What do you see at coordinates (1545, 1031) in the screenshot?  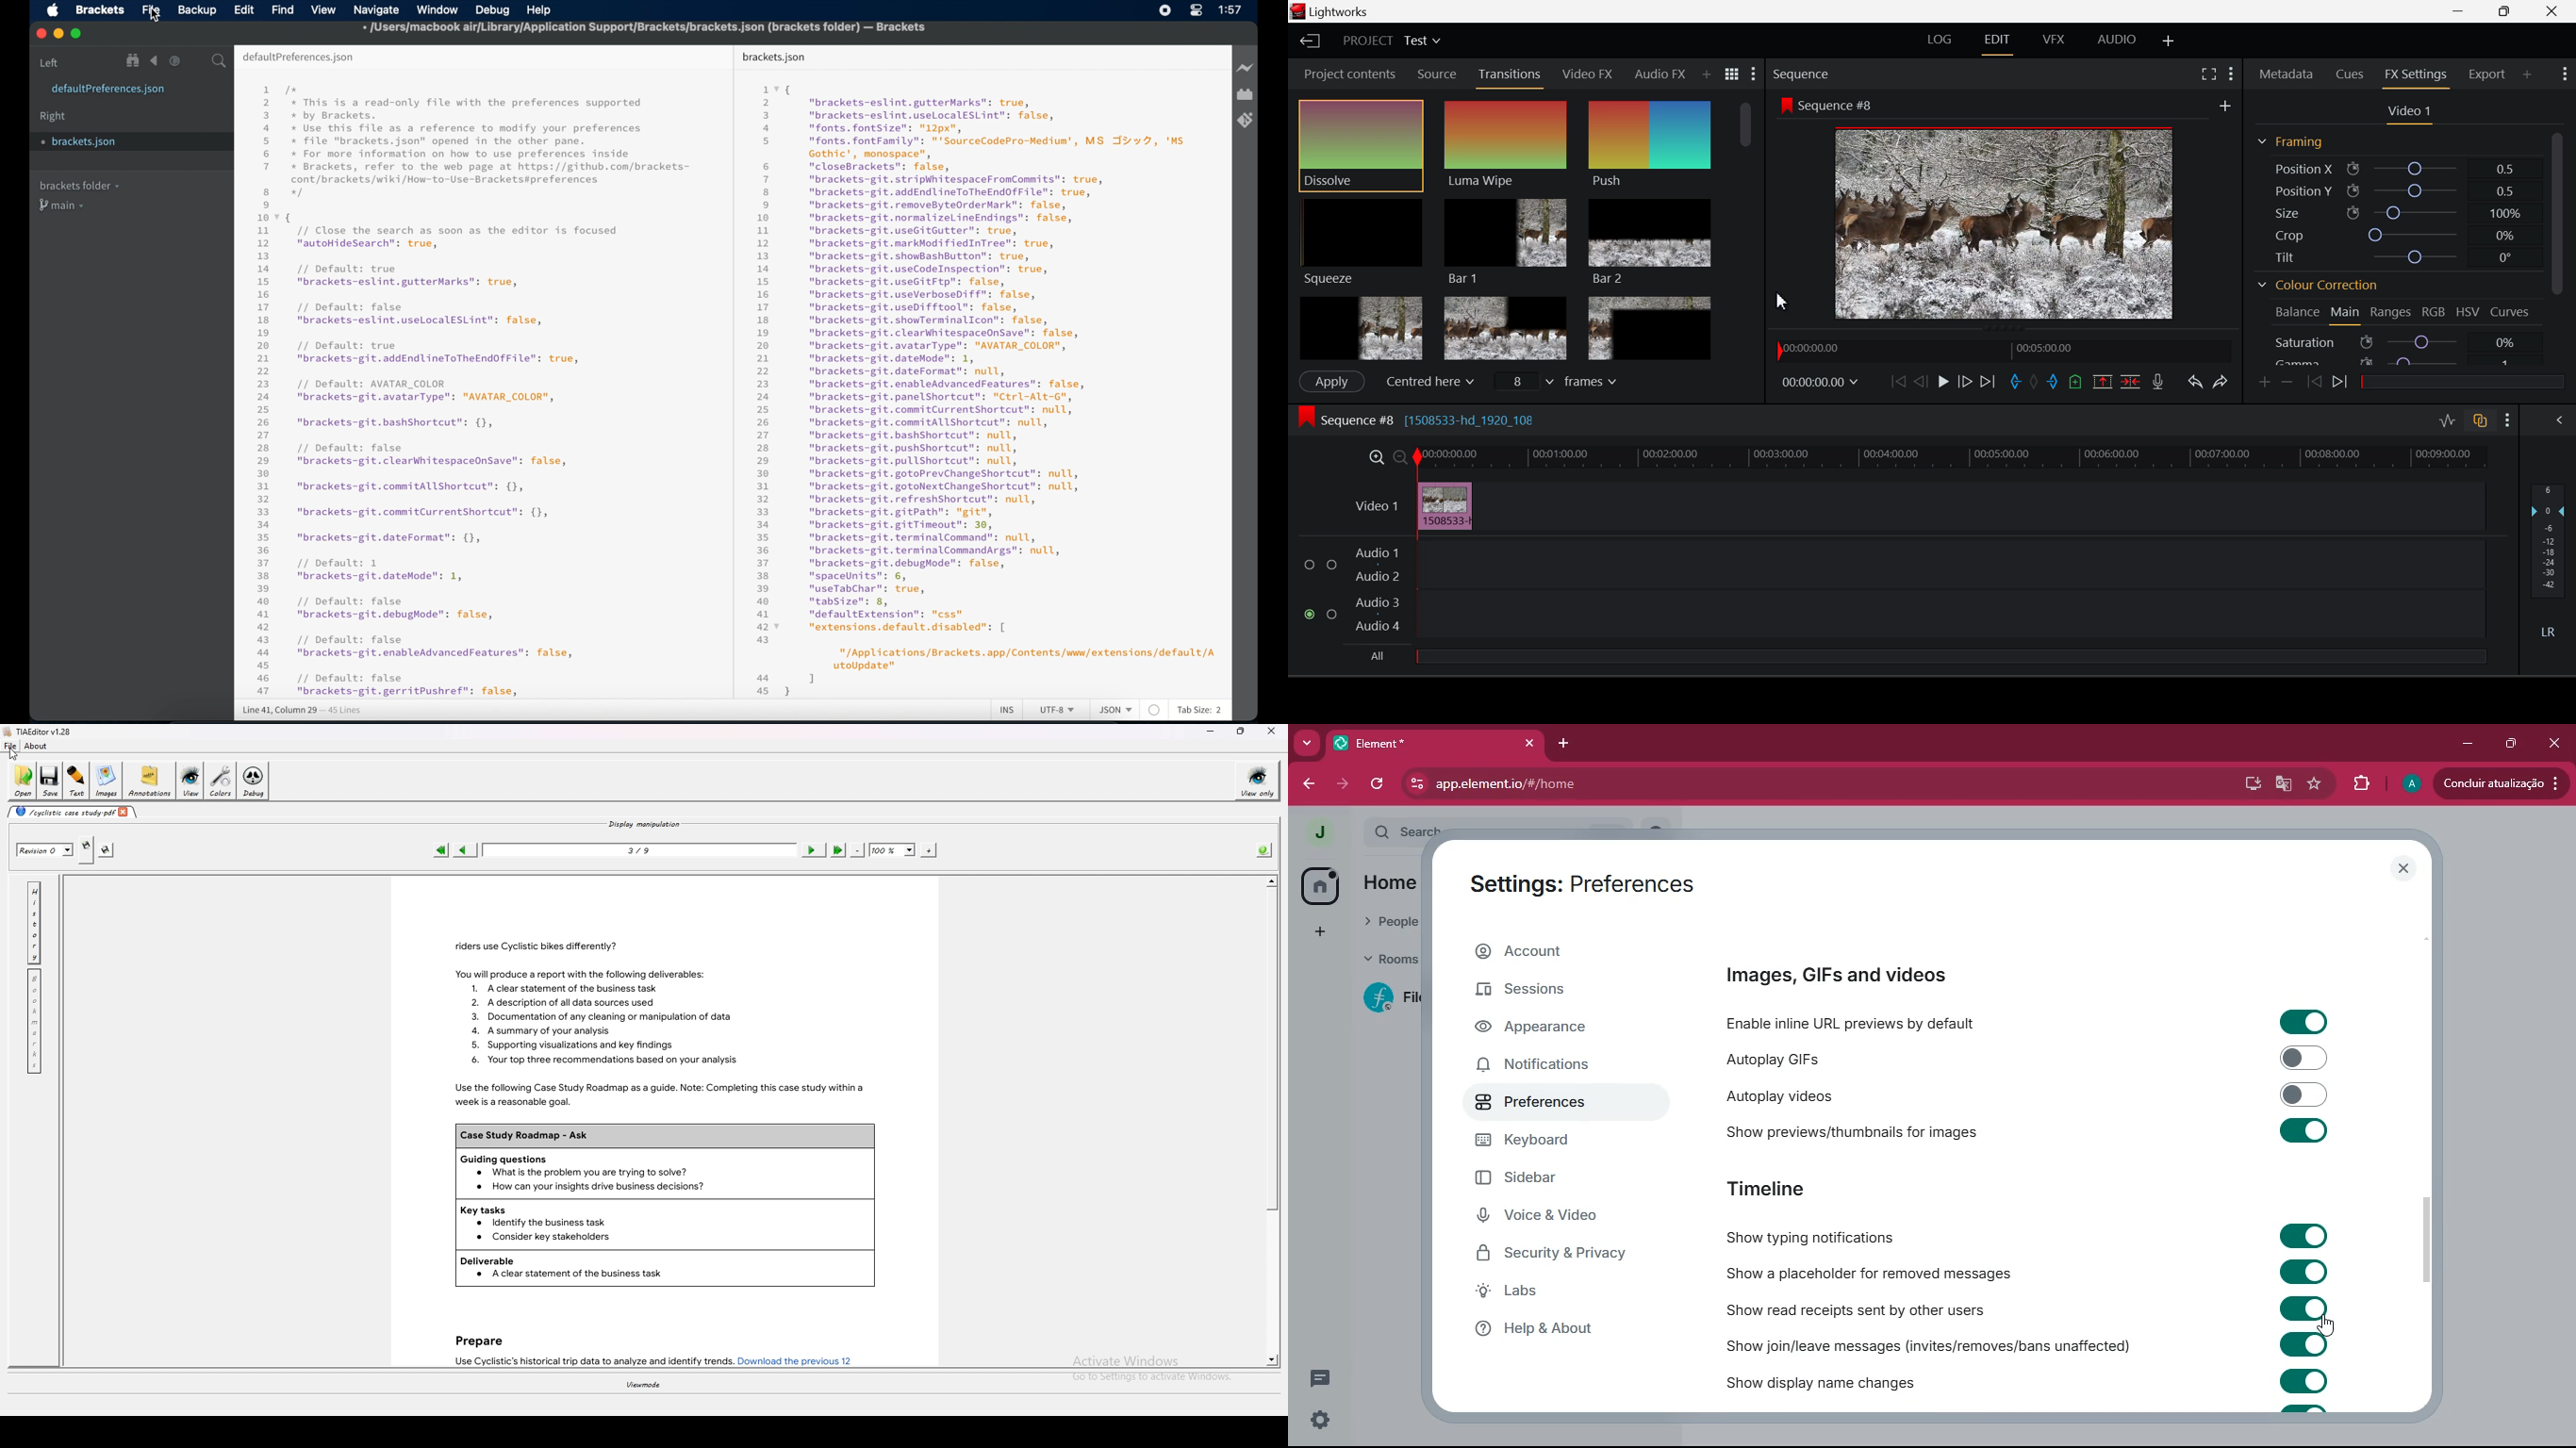 I see `appearance` at bounding box center [1545, 1031].